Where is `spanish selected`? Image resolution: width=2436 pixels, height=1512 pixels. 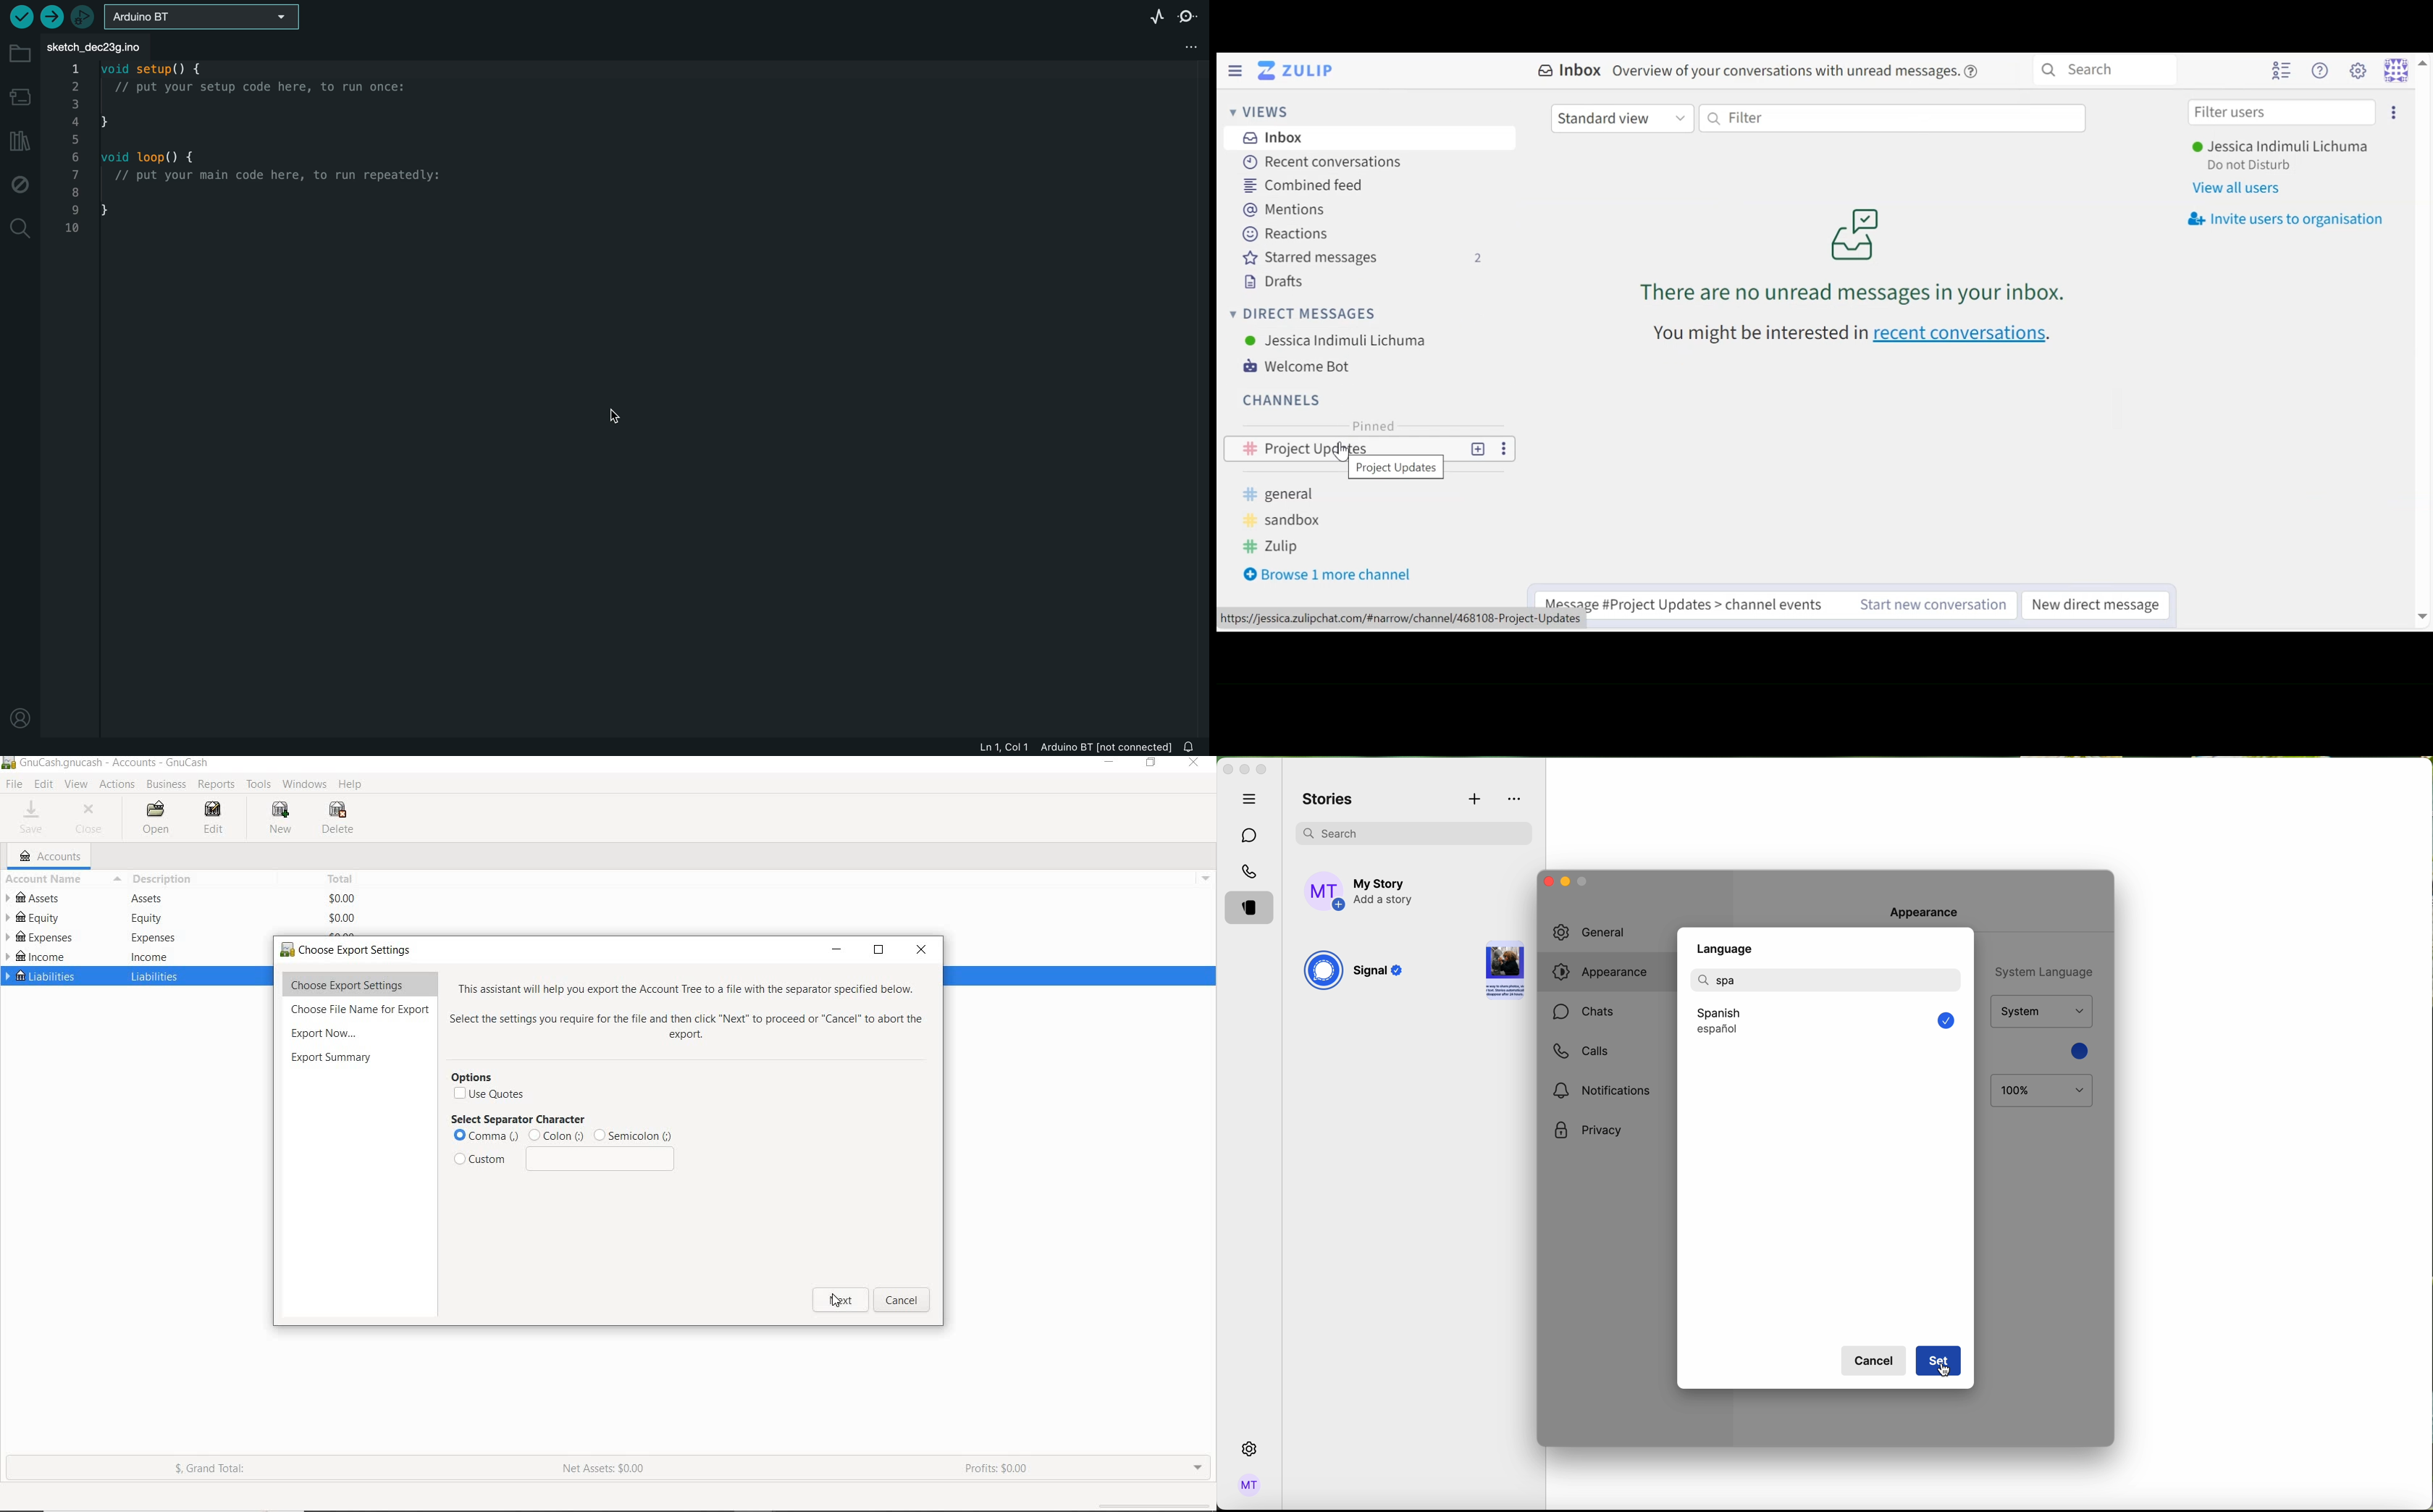
spanish selected is located at coordinates (1776, 1021).